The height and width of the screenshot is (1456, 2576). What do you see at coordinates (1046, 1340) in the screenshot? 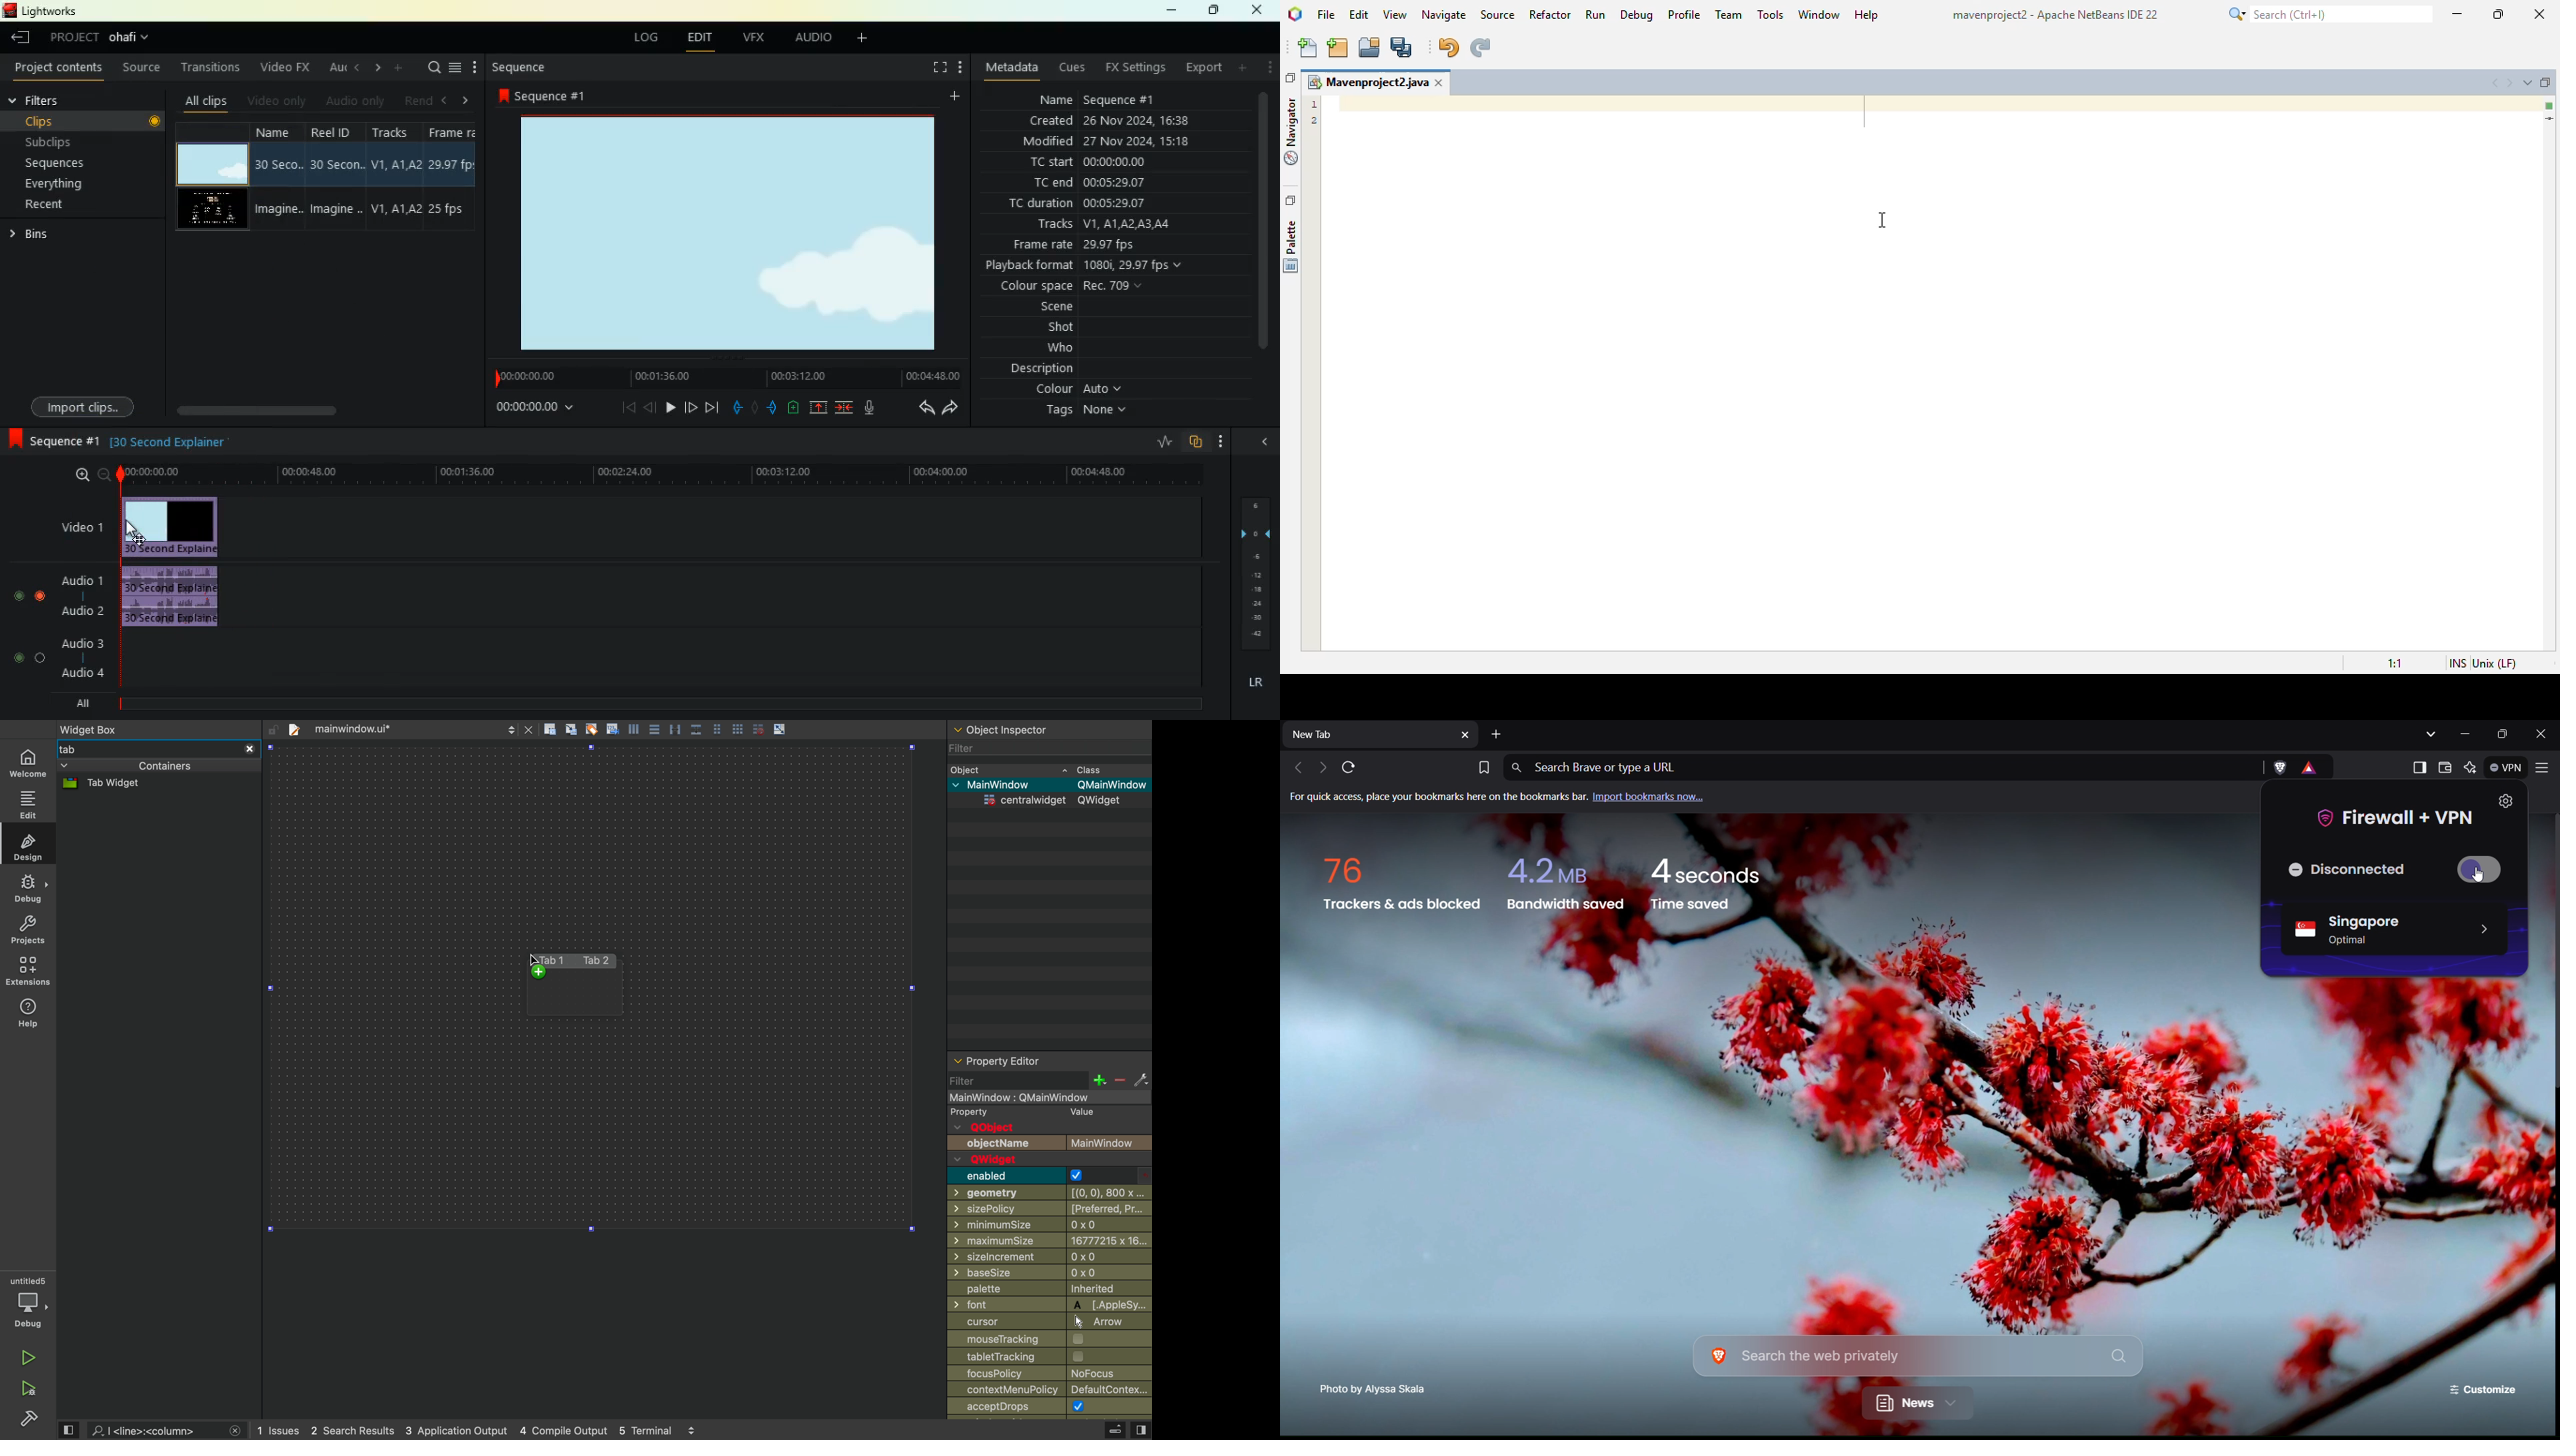
I see `mousetarcking` at bounding box center [1046, 1340].